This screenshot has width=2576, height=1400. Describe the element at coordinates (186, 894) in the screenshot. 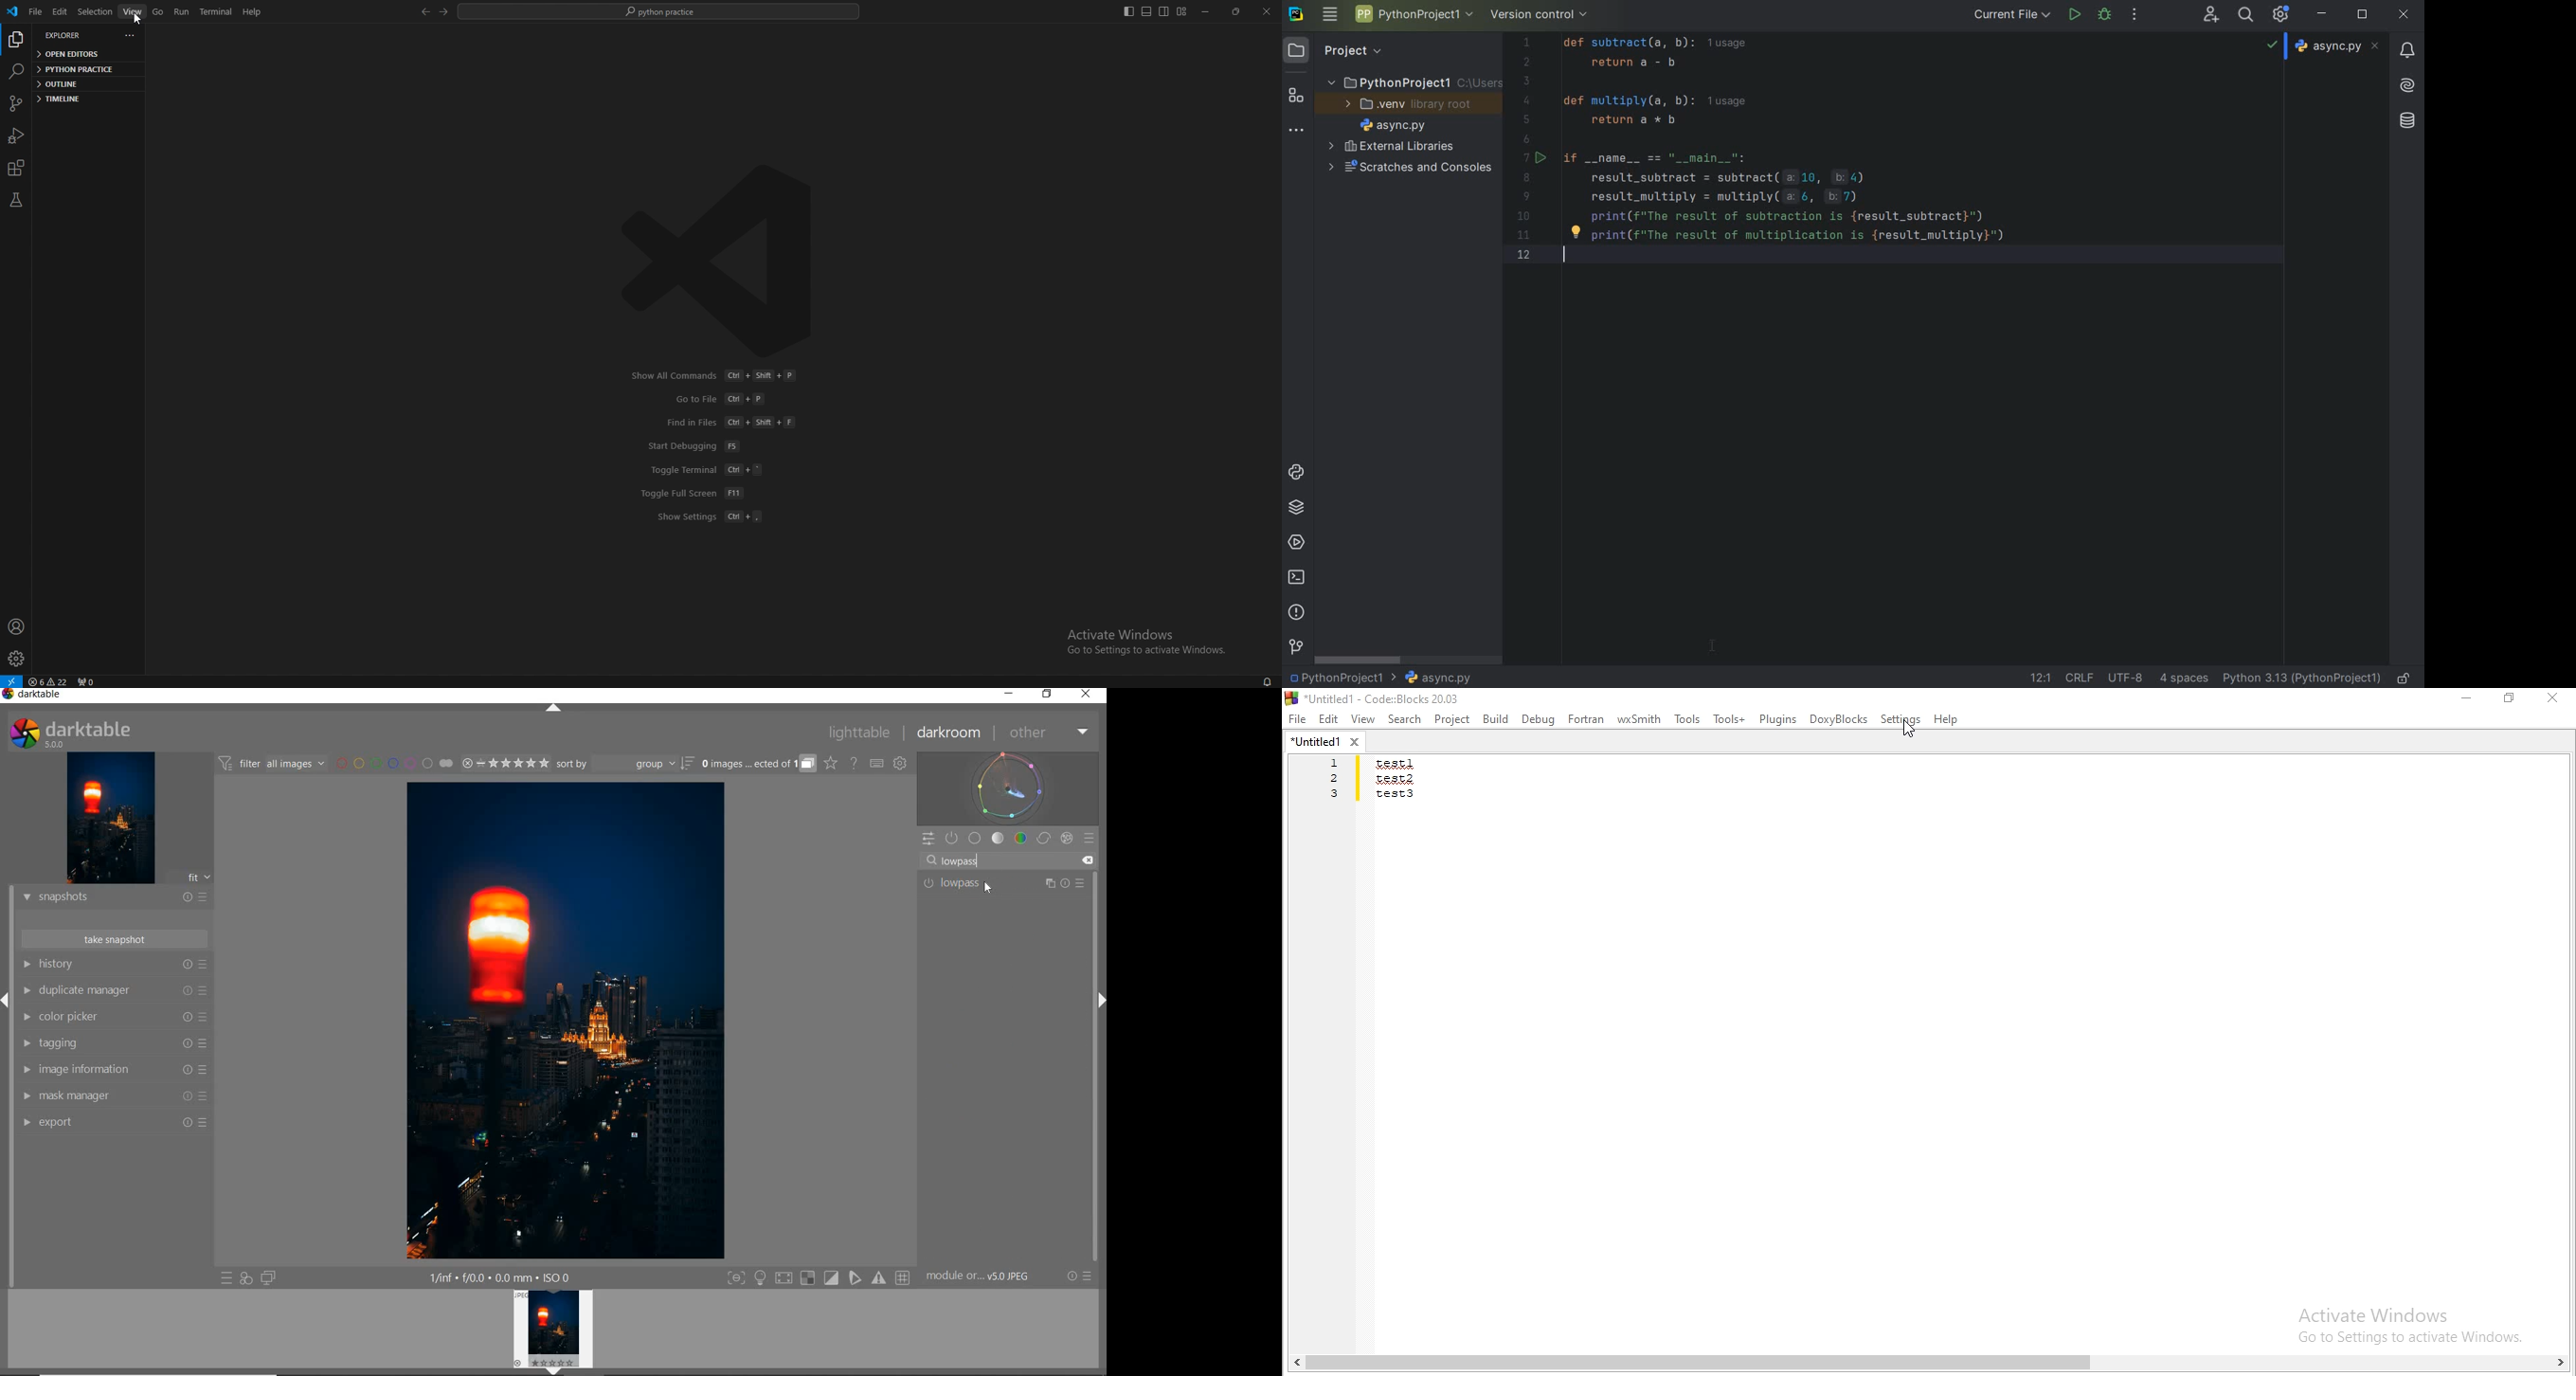

I see `Resets` at that location.